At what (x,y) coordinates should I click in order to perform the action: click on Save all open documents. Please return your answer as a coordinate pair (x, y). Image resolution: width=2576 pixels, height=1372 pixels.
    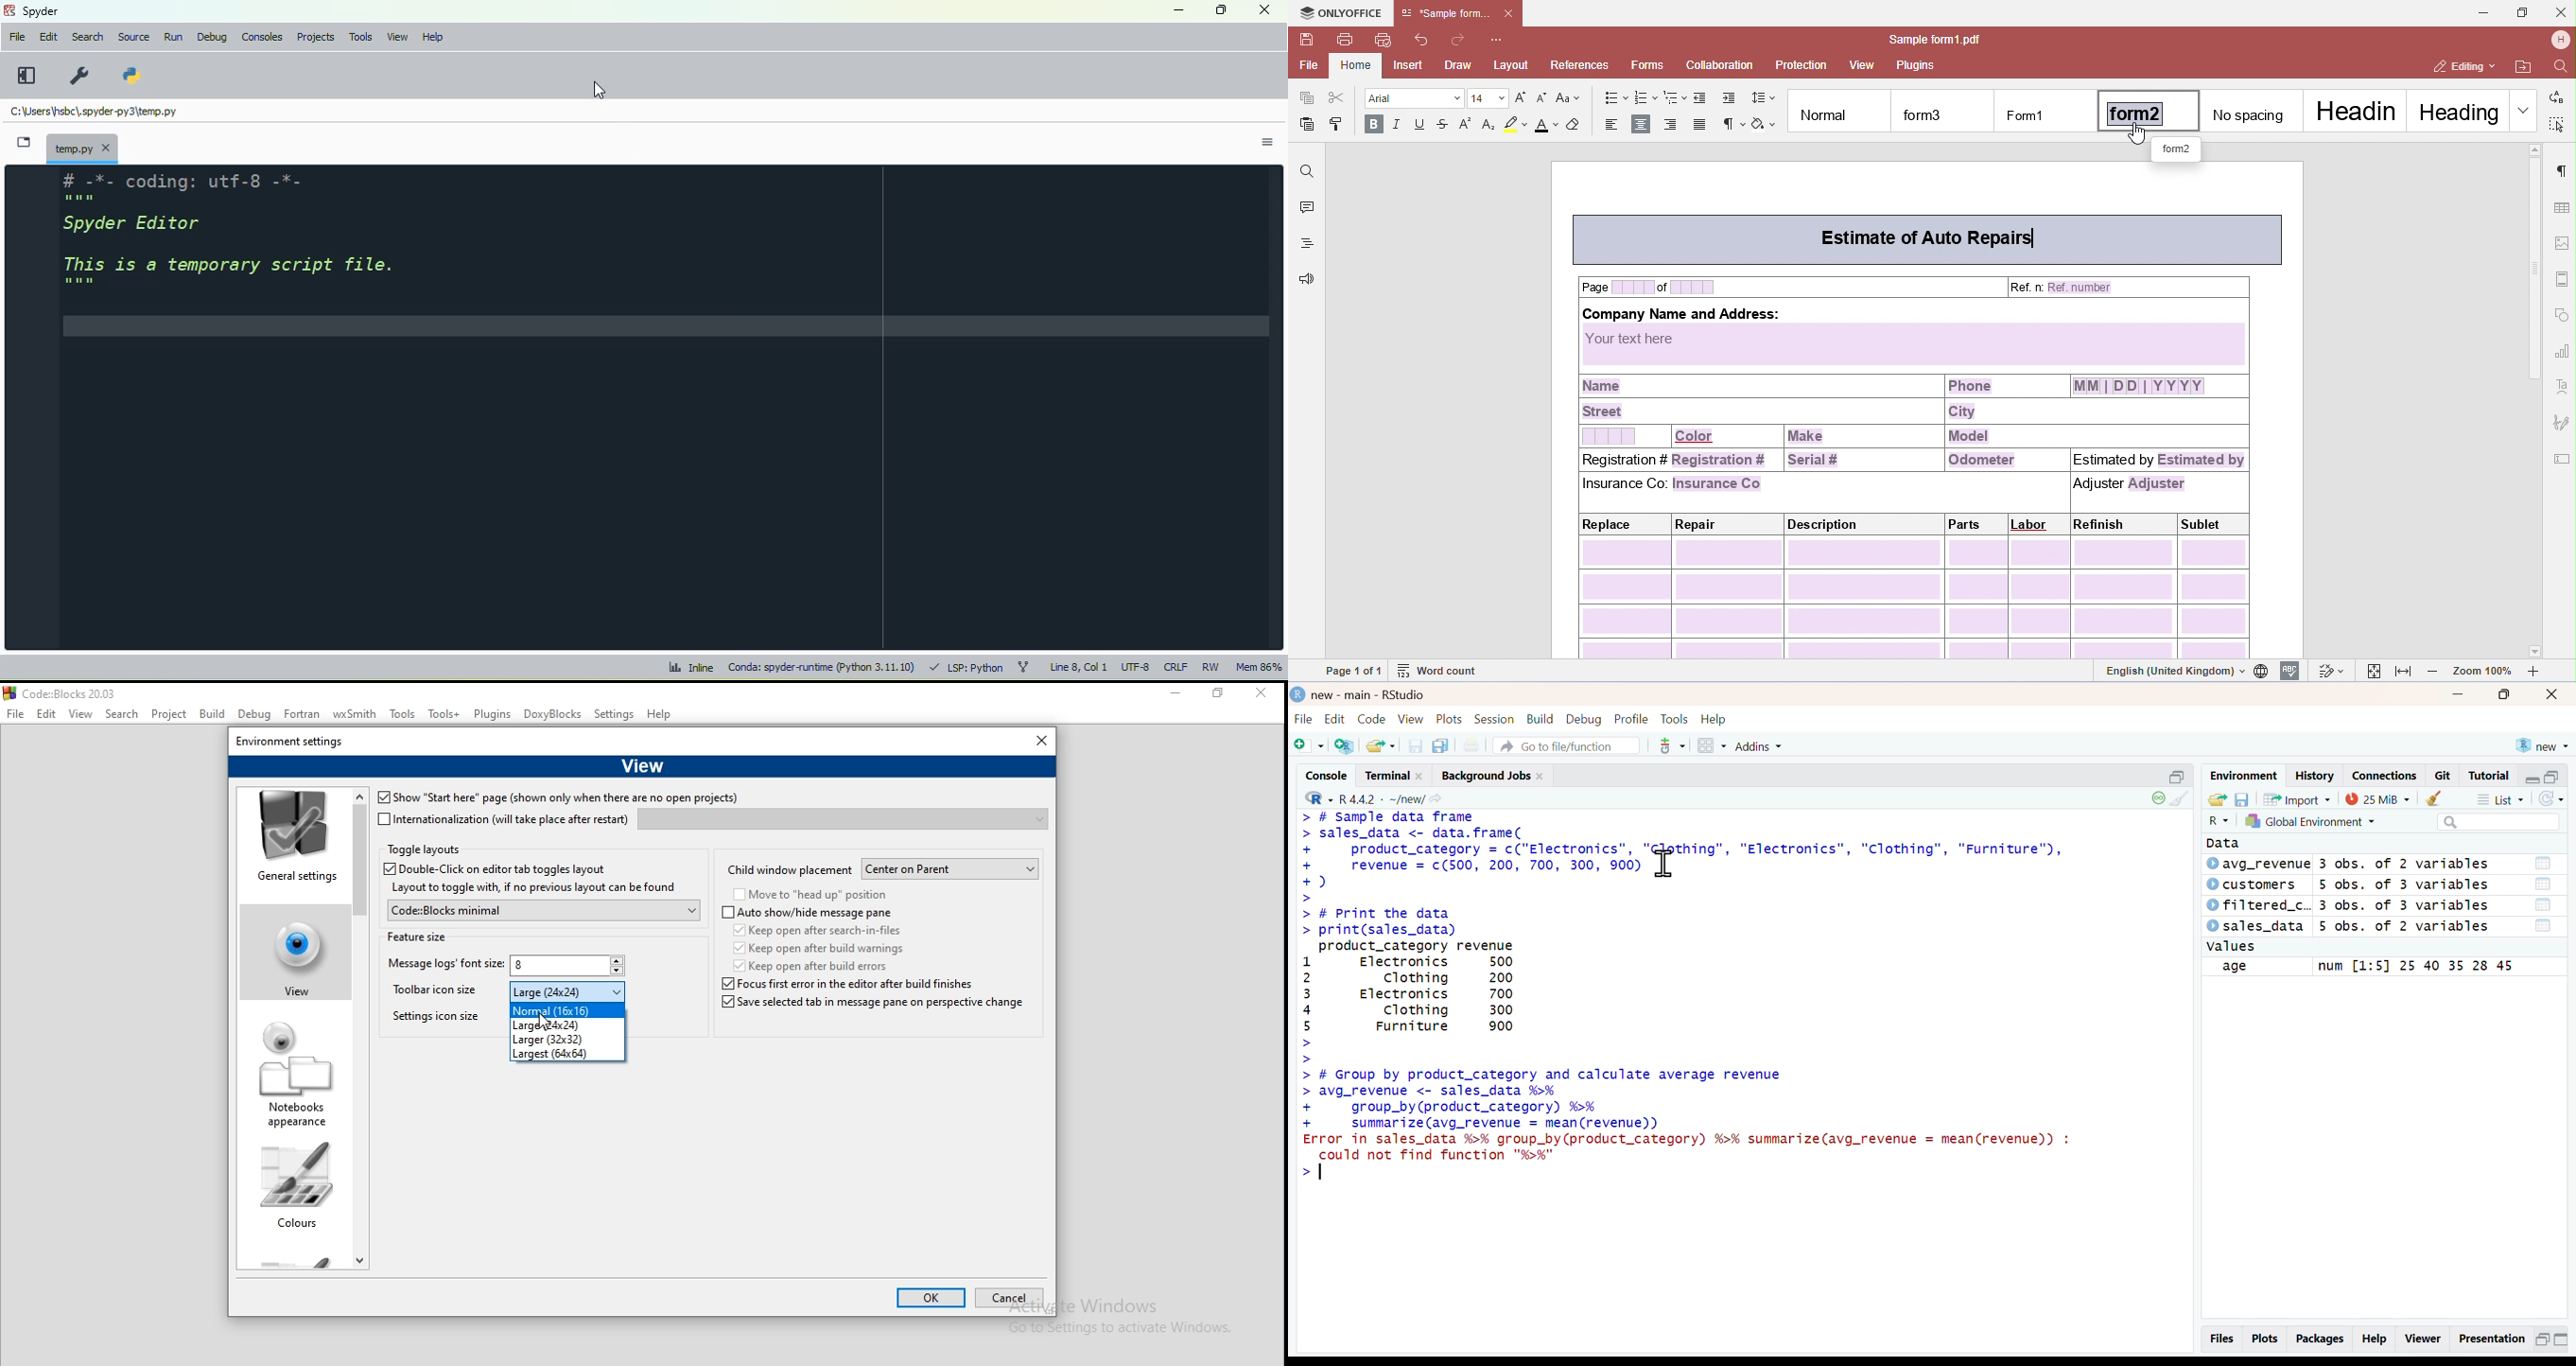
    Looking at the image, I should click on (1441, 746).